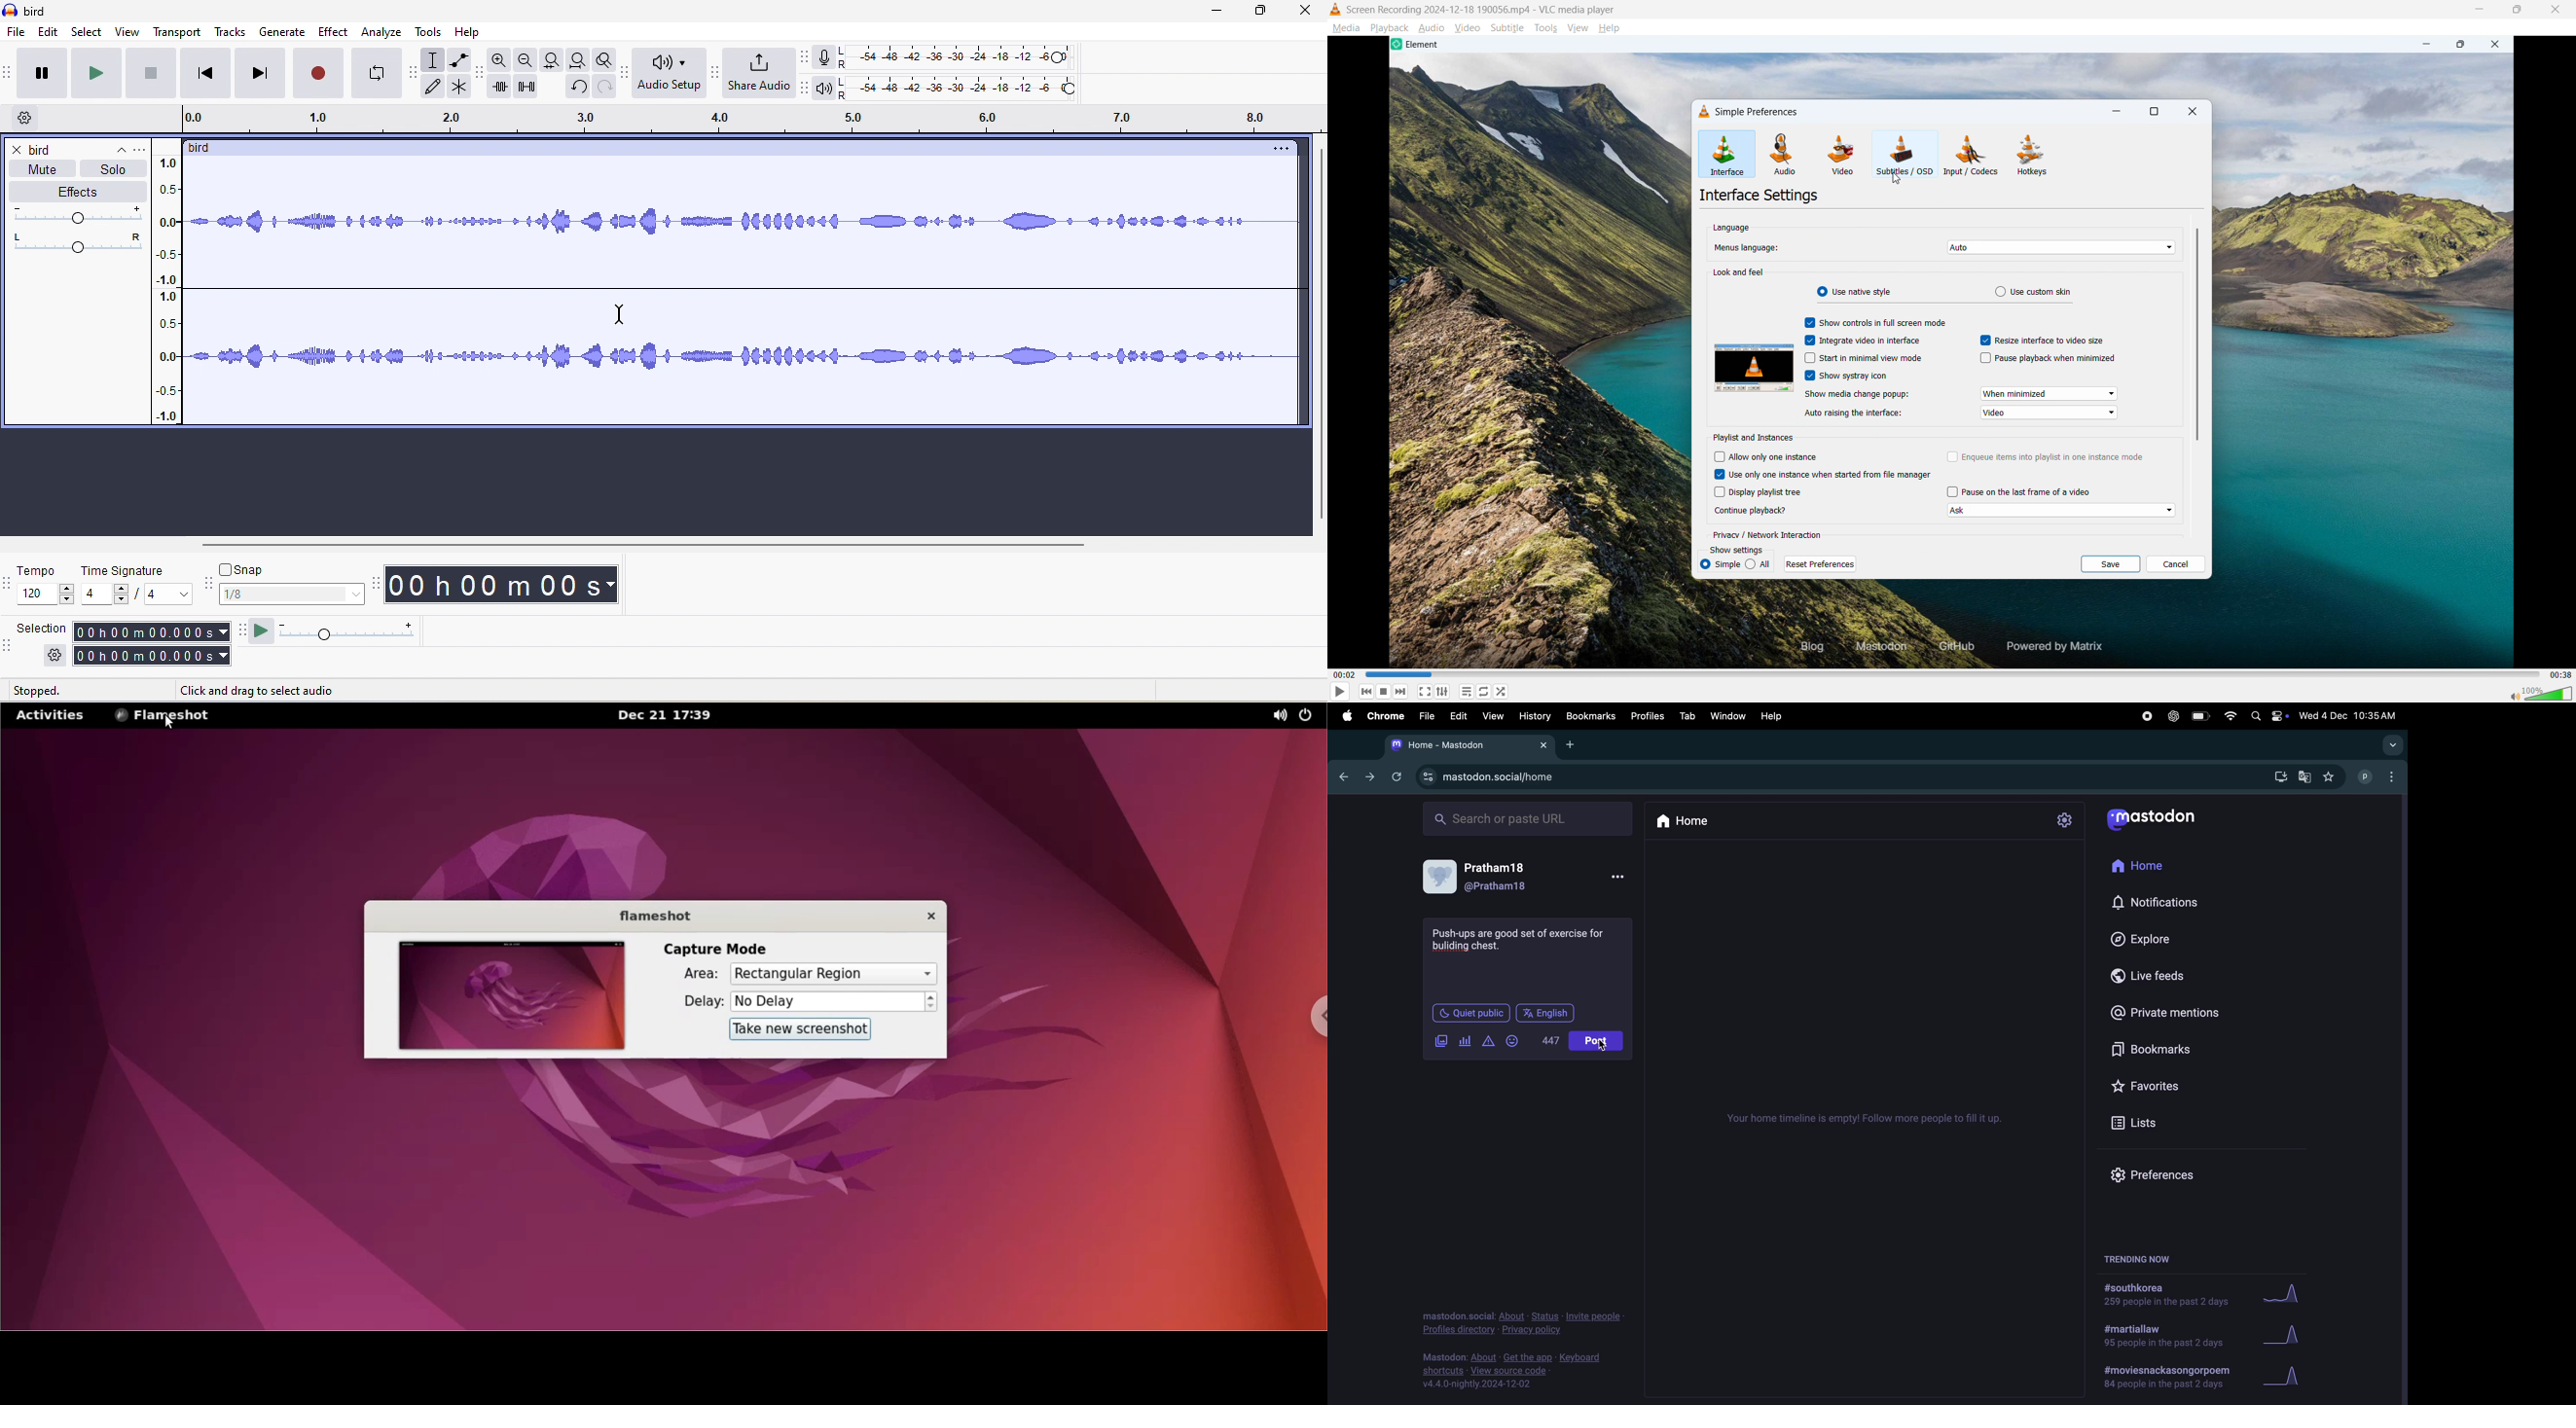 This screenshot has width=2576, height=1428. Describe the element at coordinates (623, 73) in the screenshot. I see `audacity audio setup toolbar` at that location.